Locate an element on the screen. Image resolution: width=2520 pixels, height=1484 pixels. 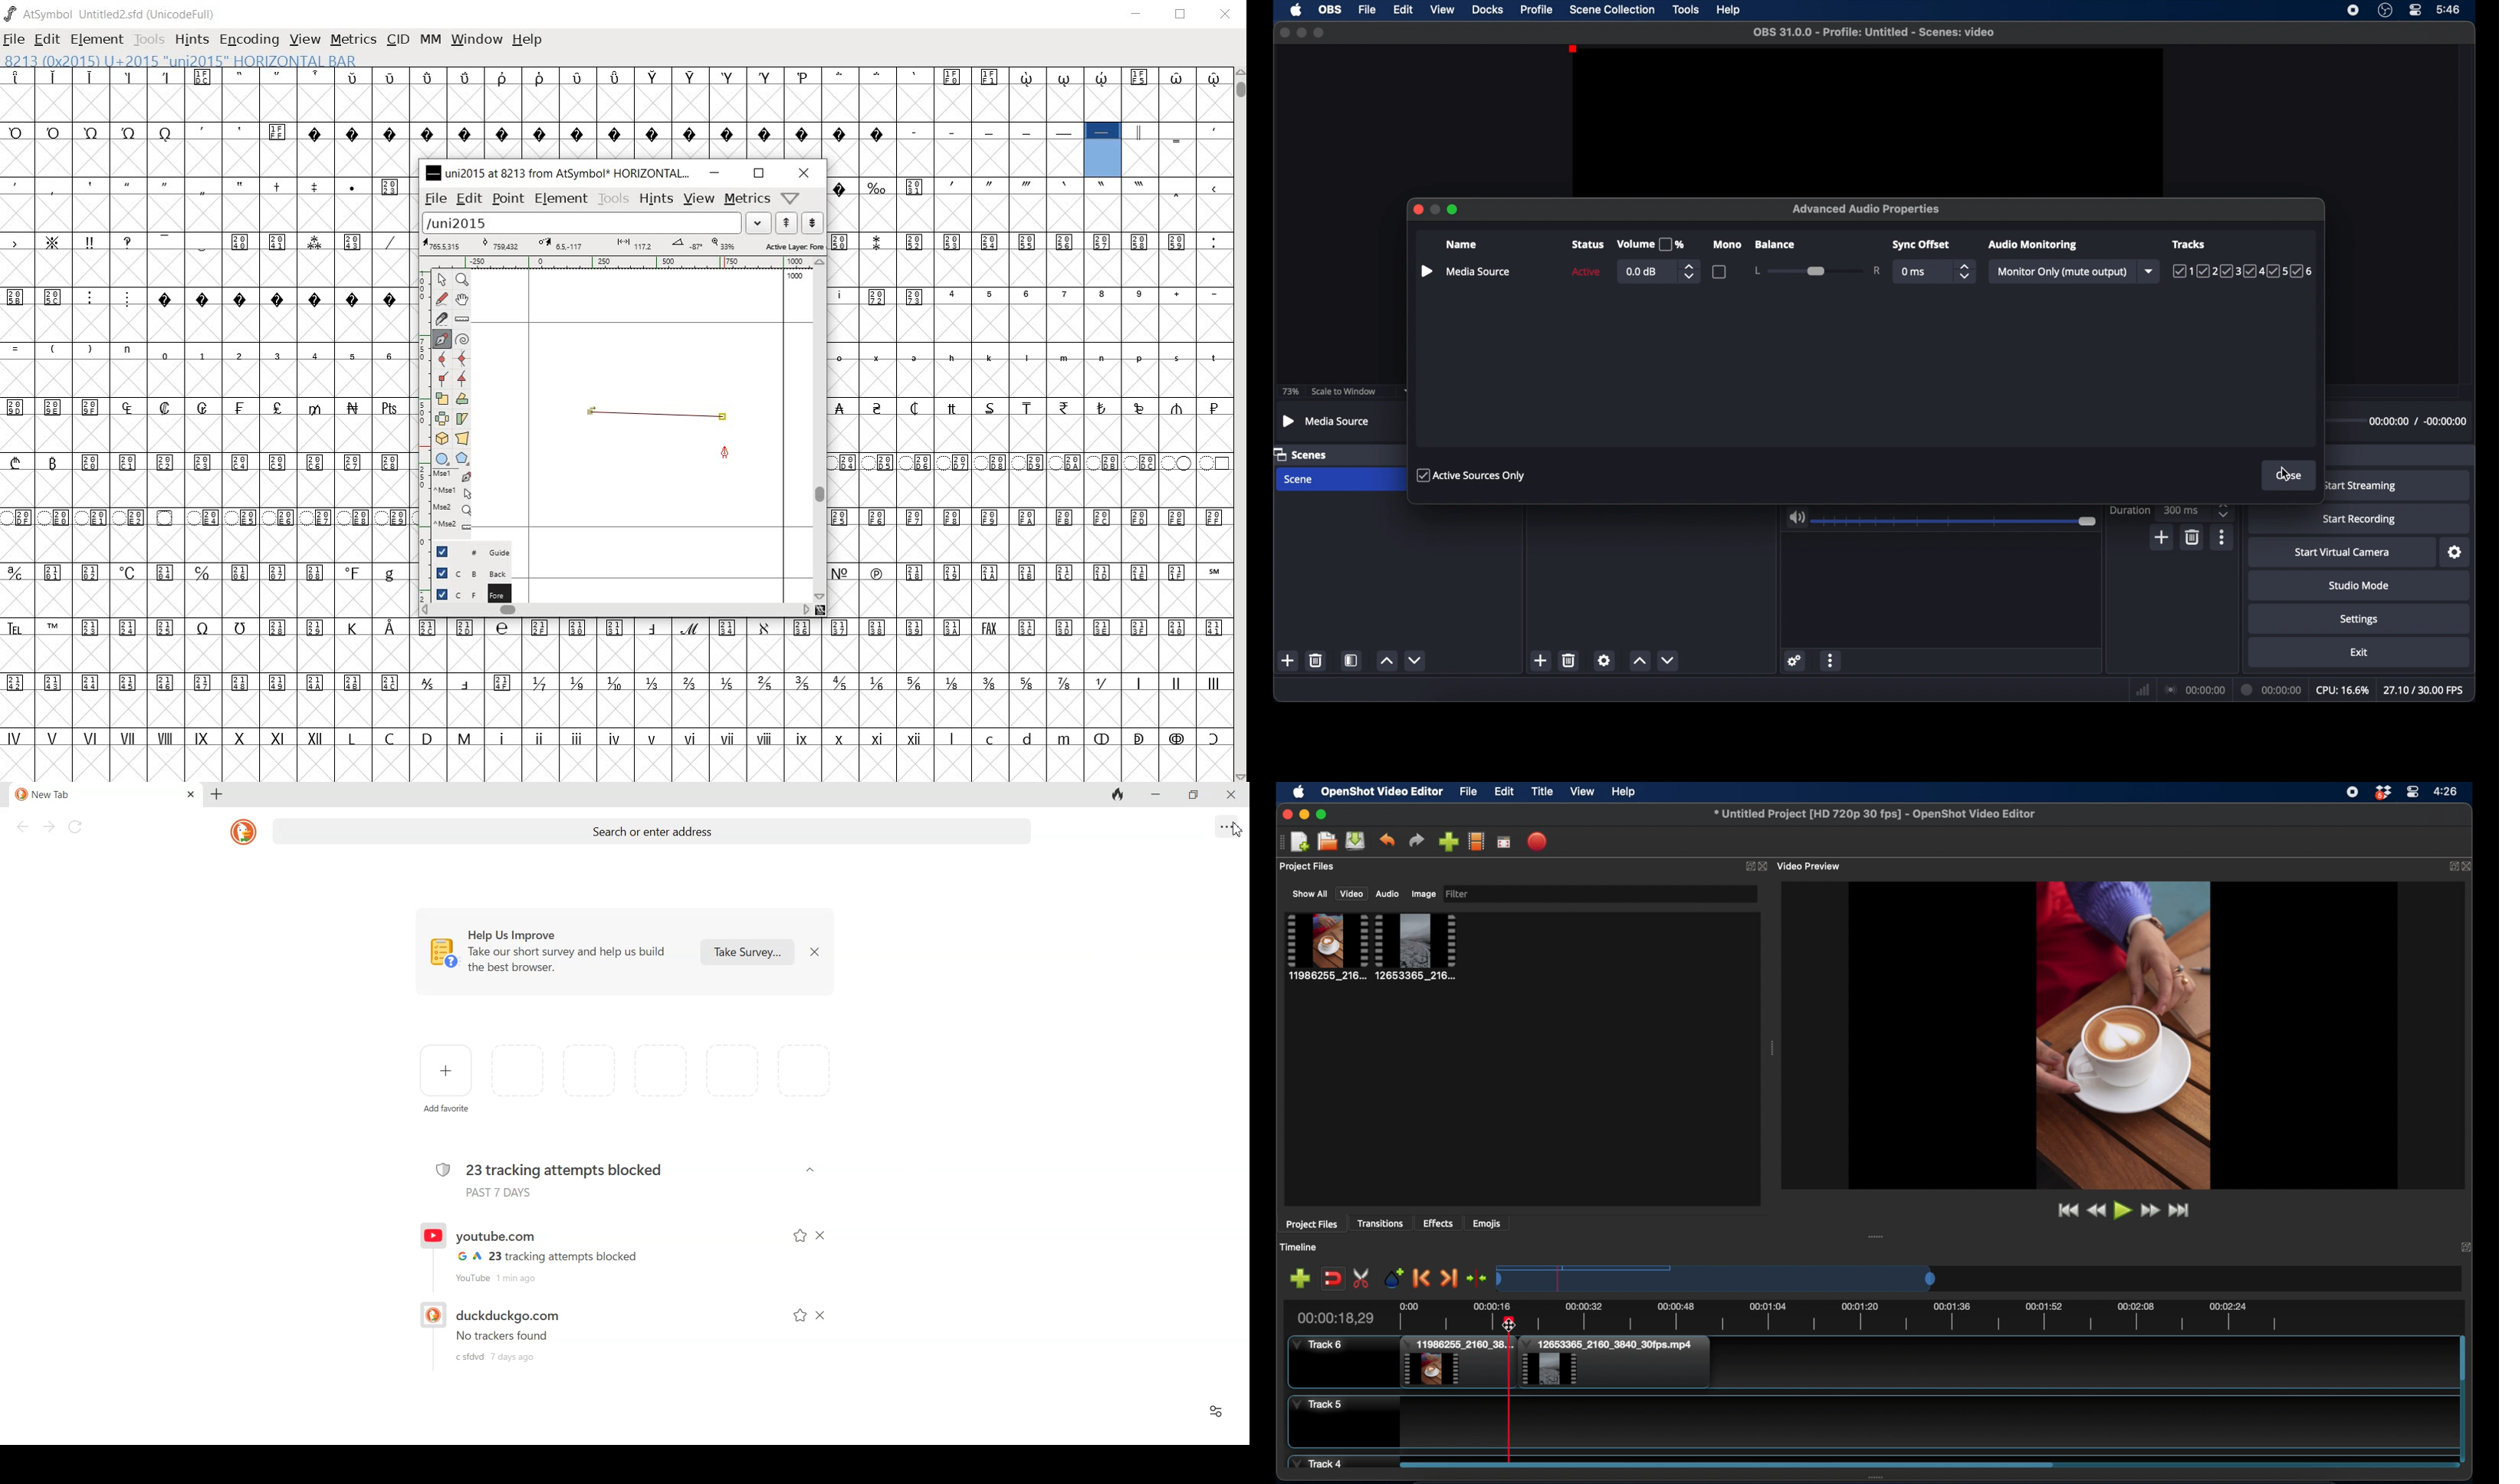
show the previous word on the list is located at coordinates (812, 223).